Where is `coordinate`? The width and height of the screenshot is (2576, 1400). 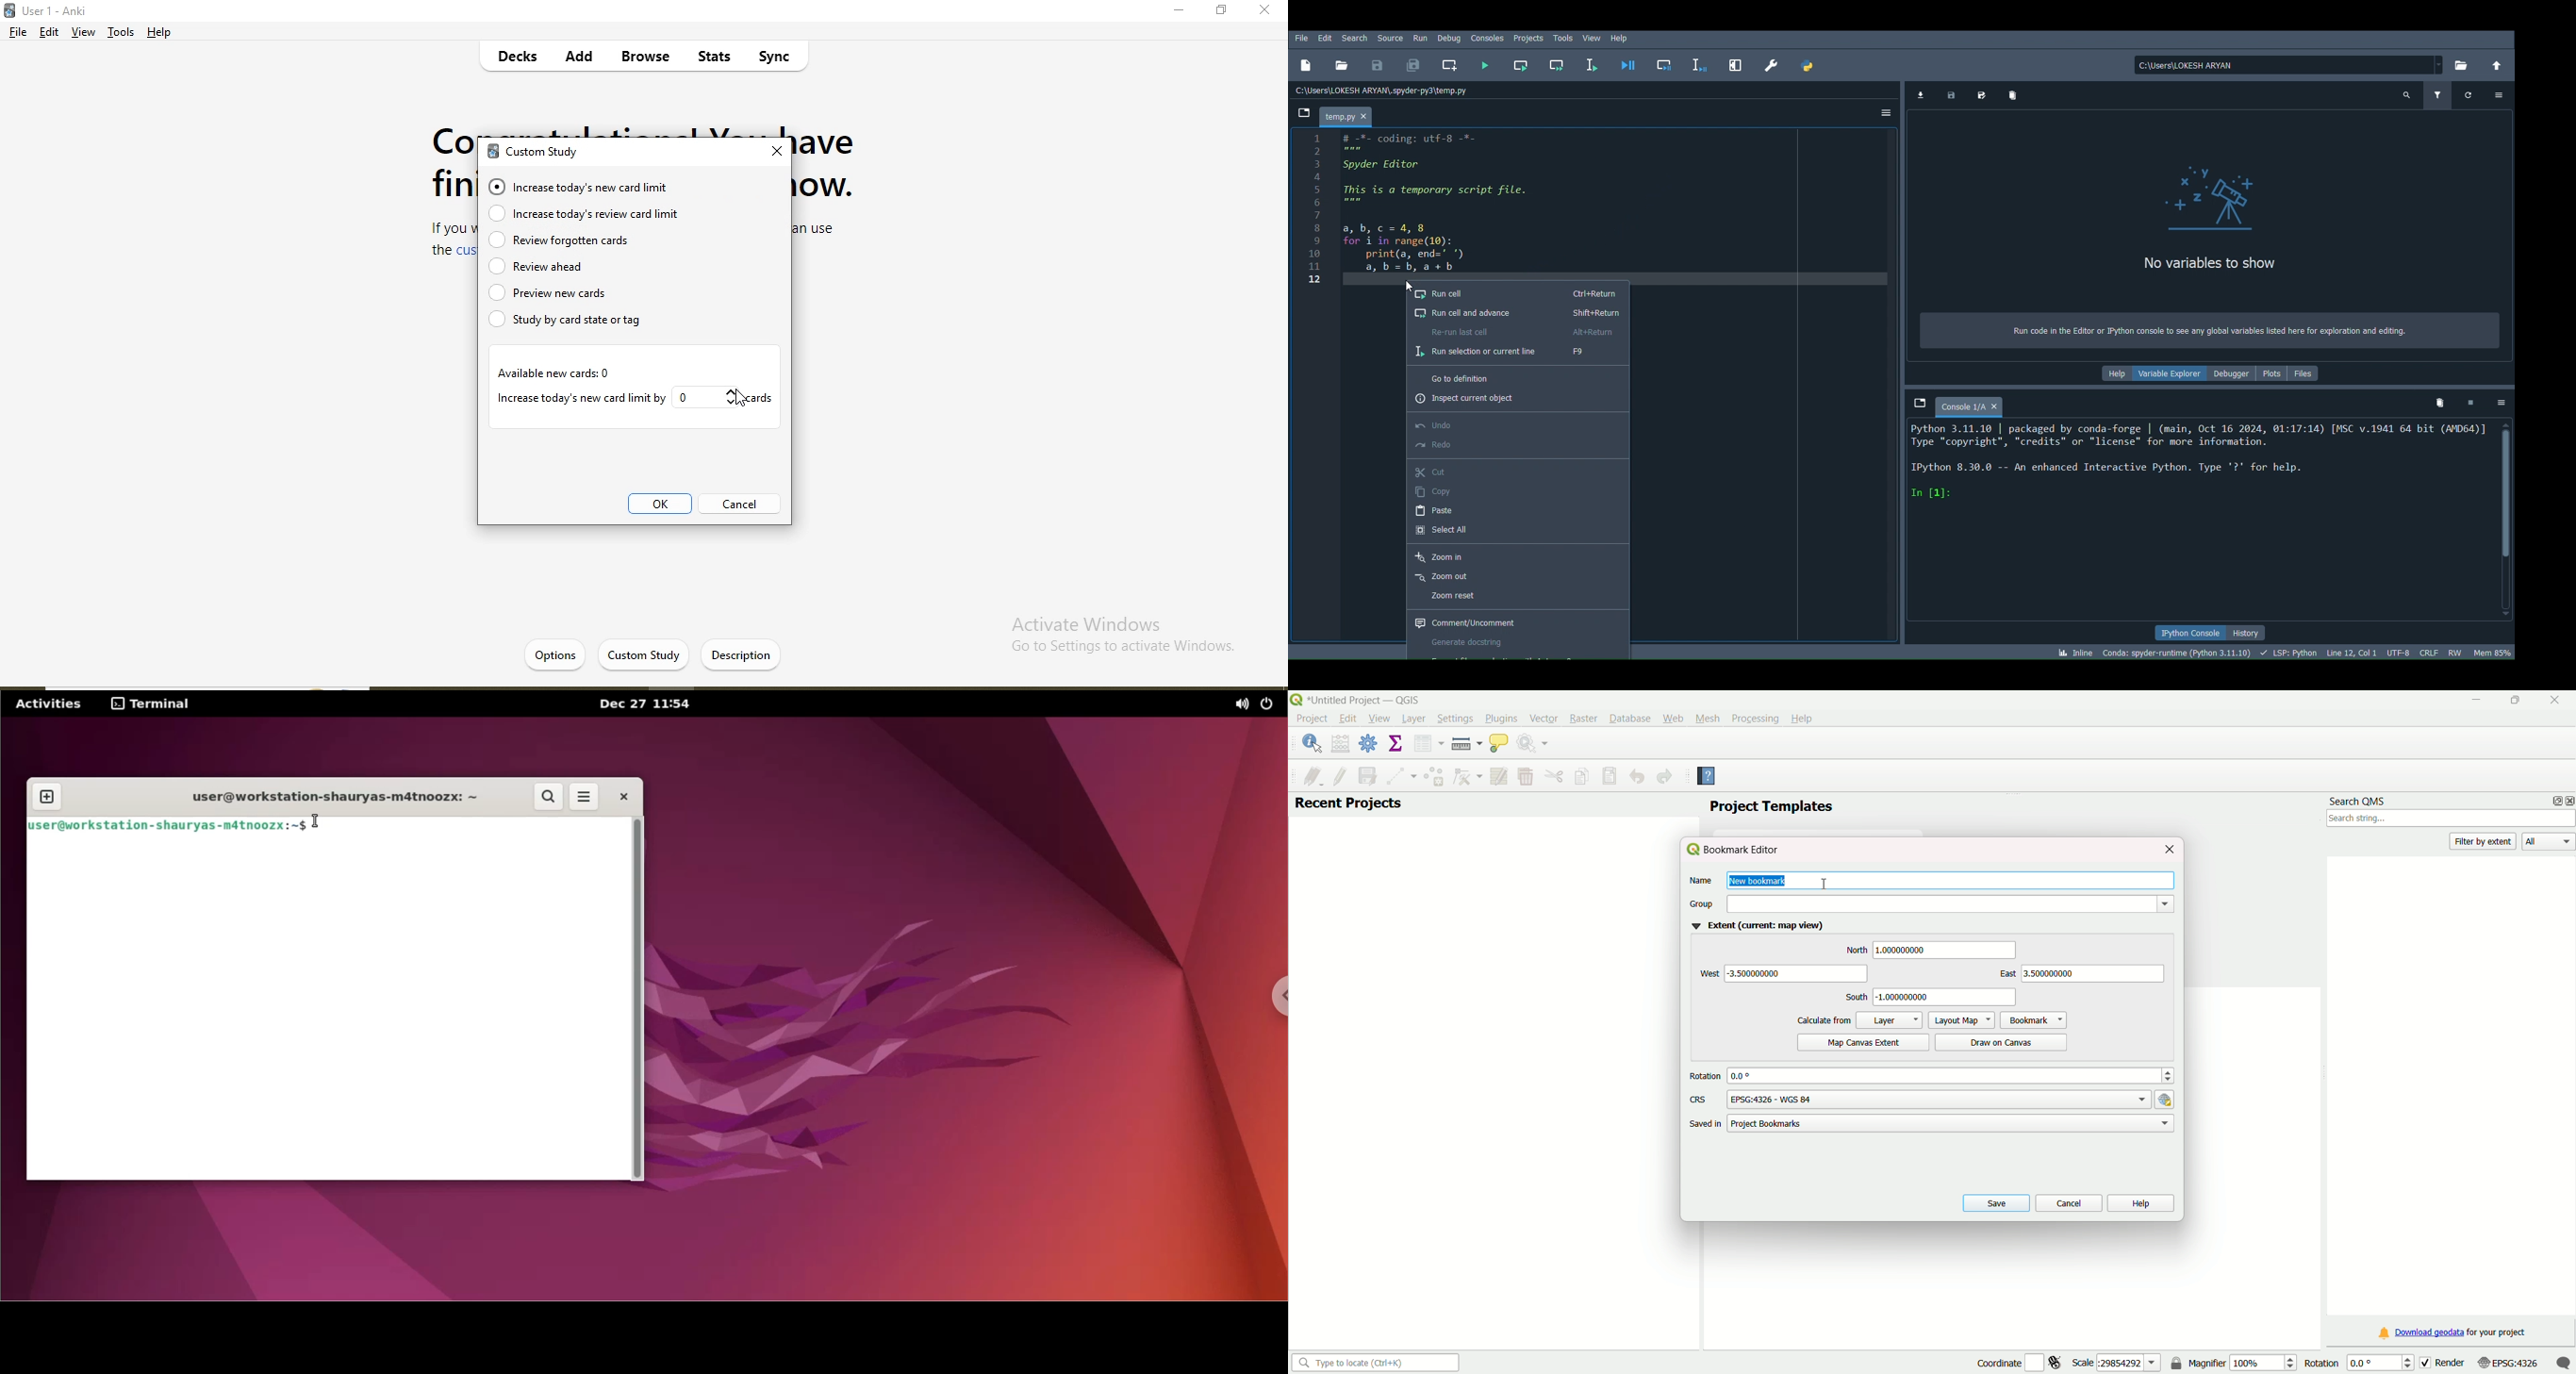 coordinate is located at coordinates (1996, 1362).